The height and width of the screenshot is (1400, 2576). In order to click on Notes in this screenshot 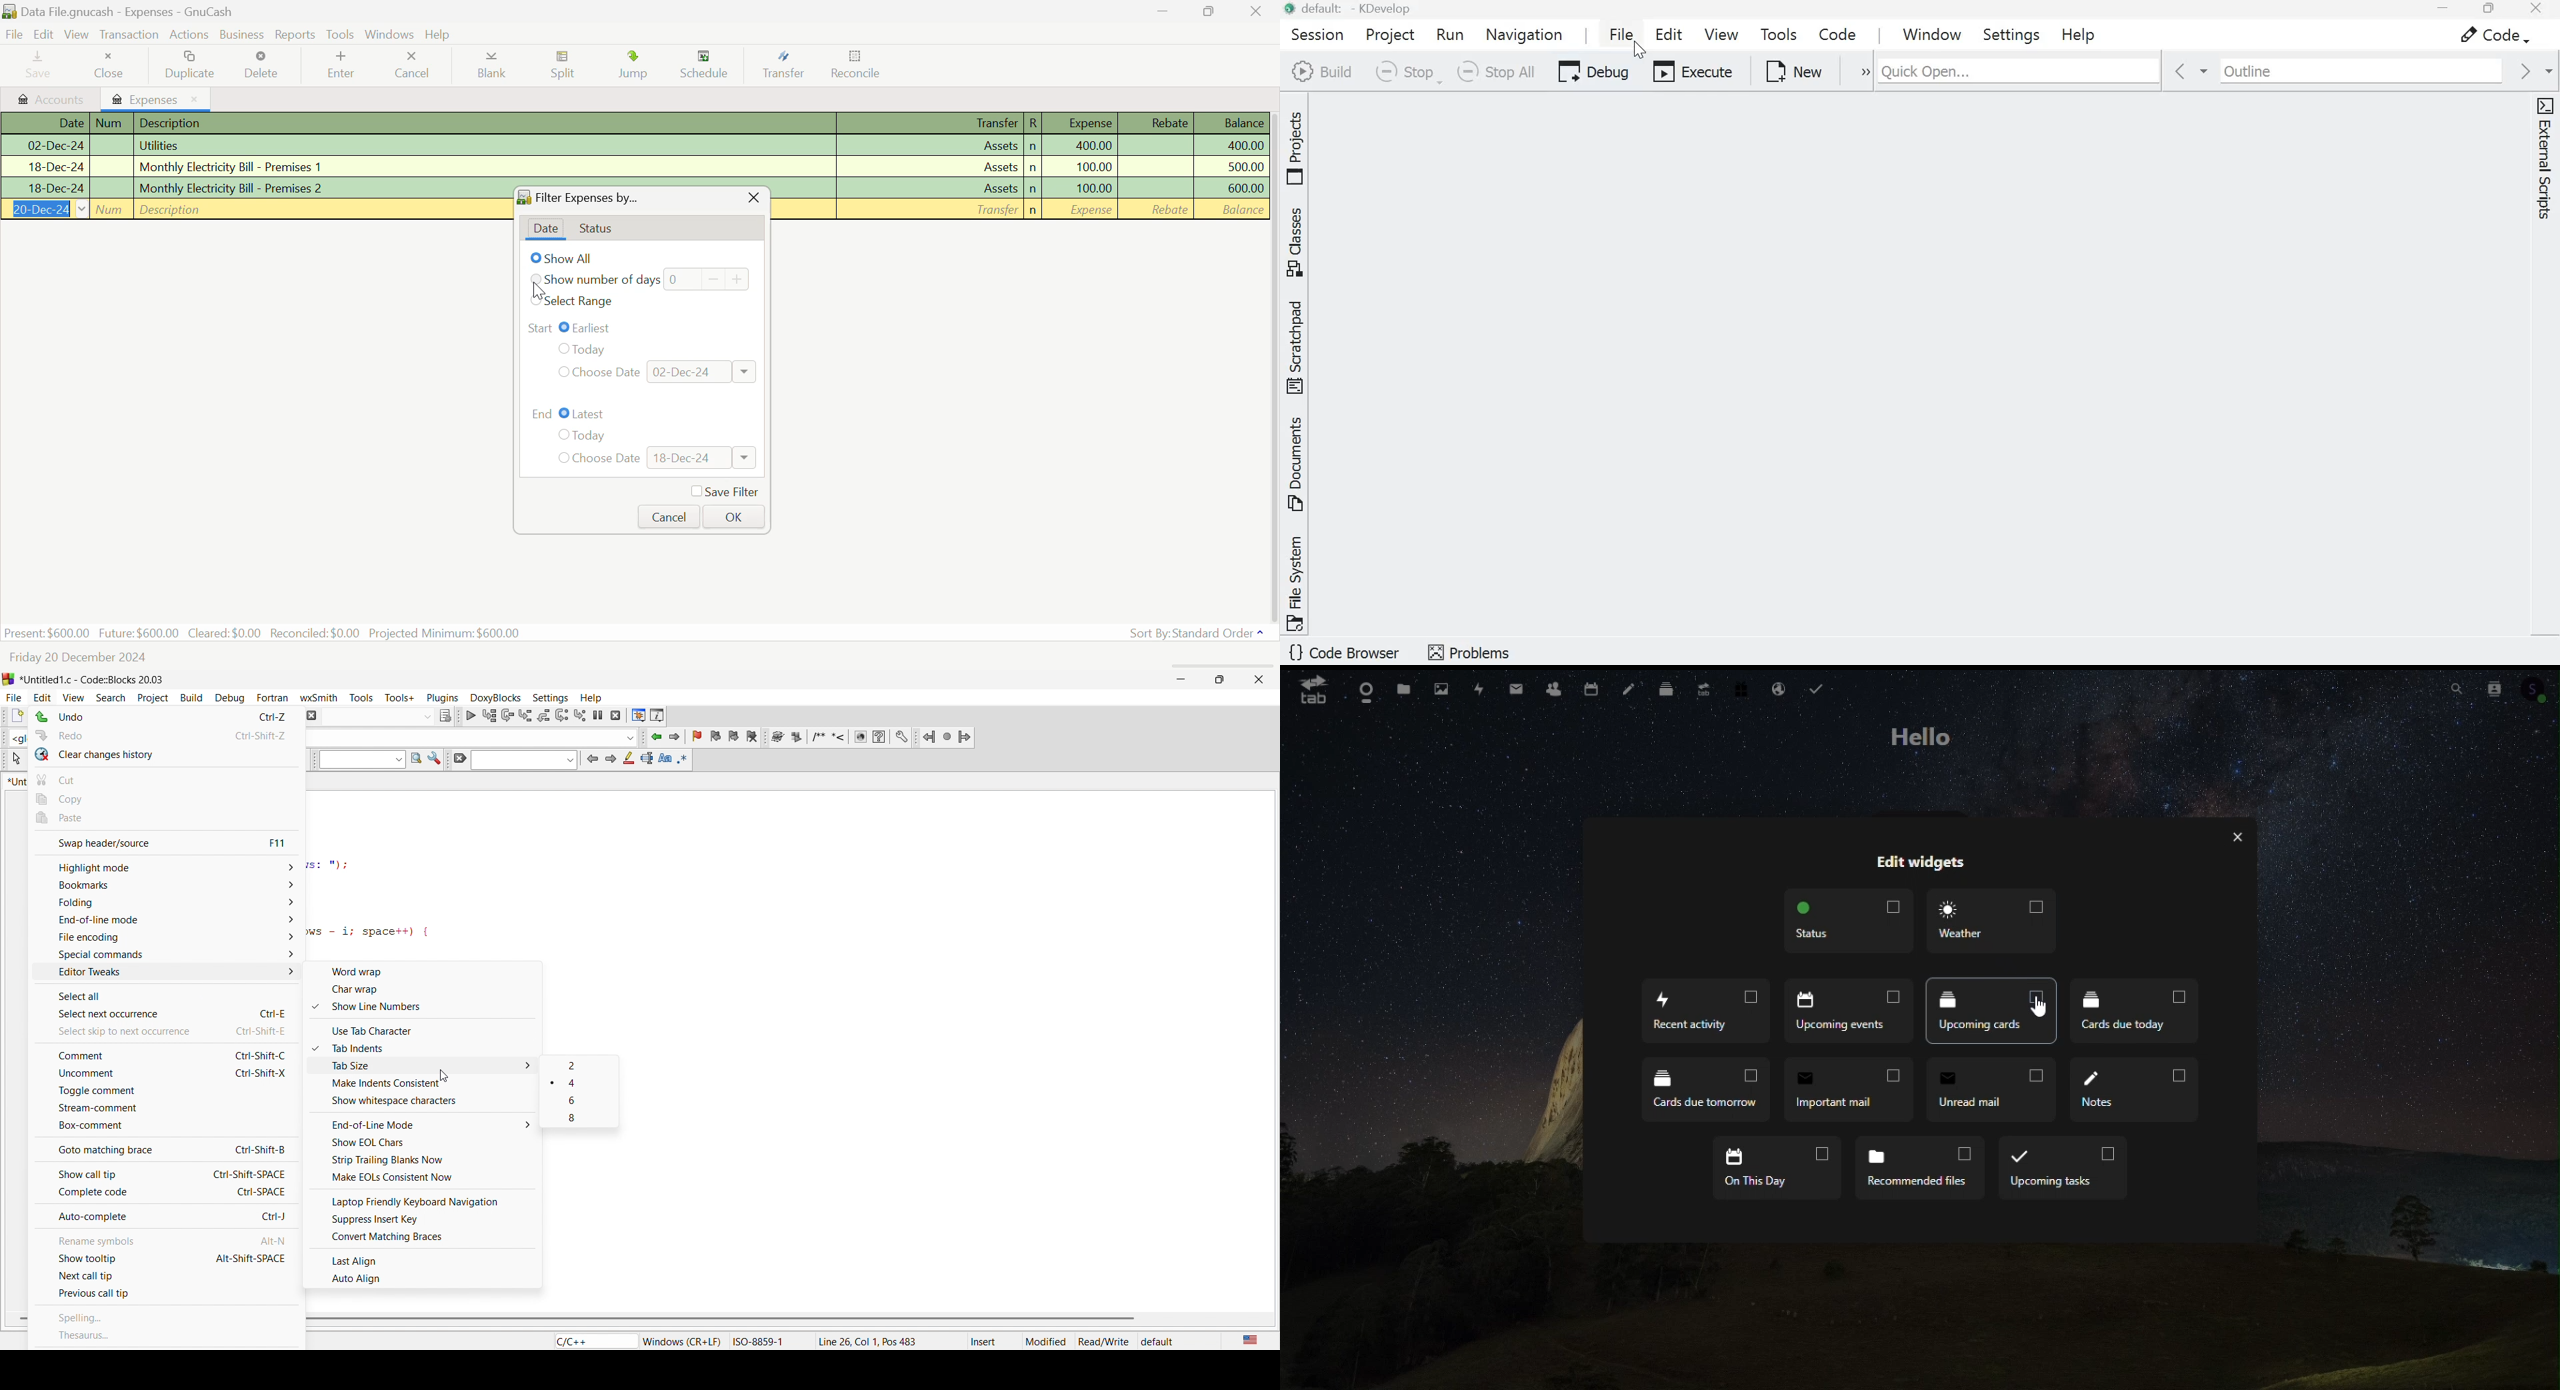, I will do `click(1629, 686)`.